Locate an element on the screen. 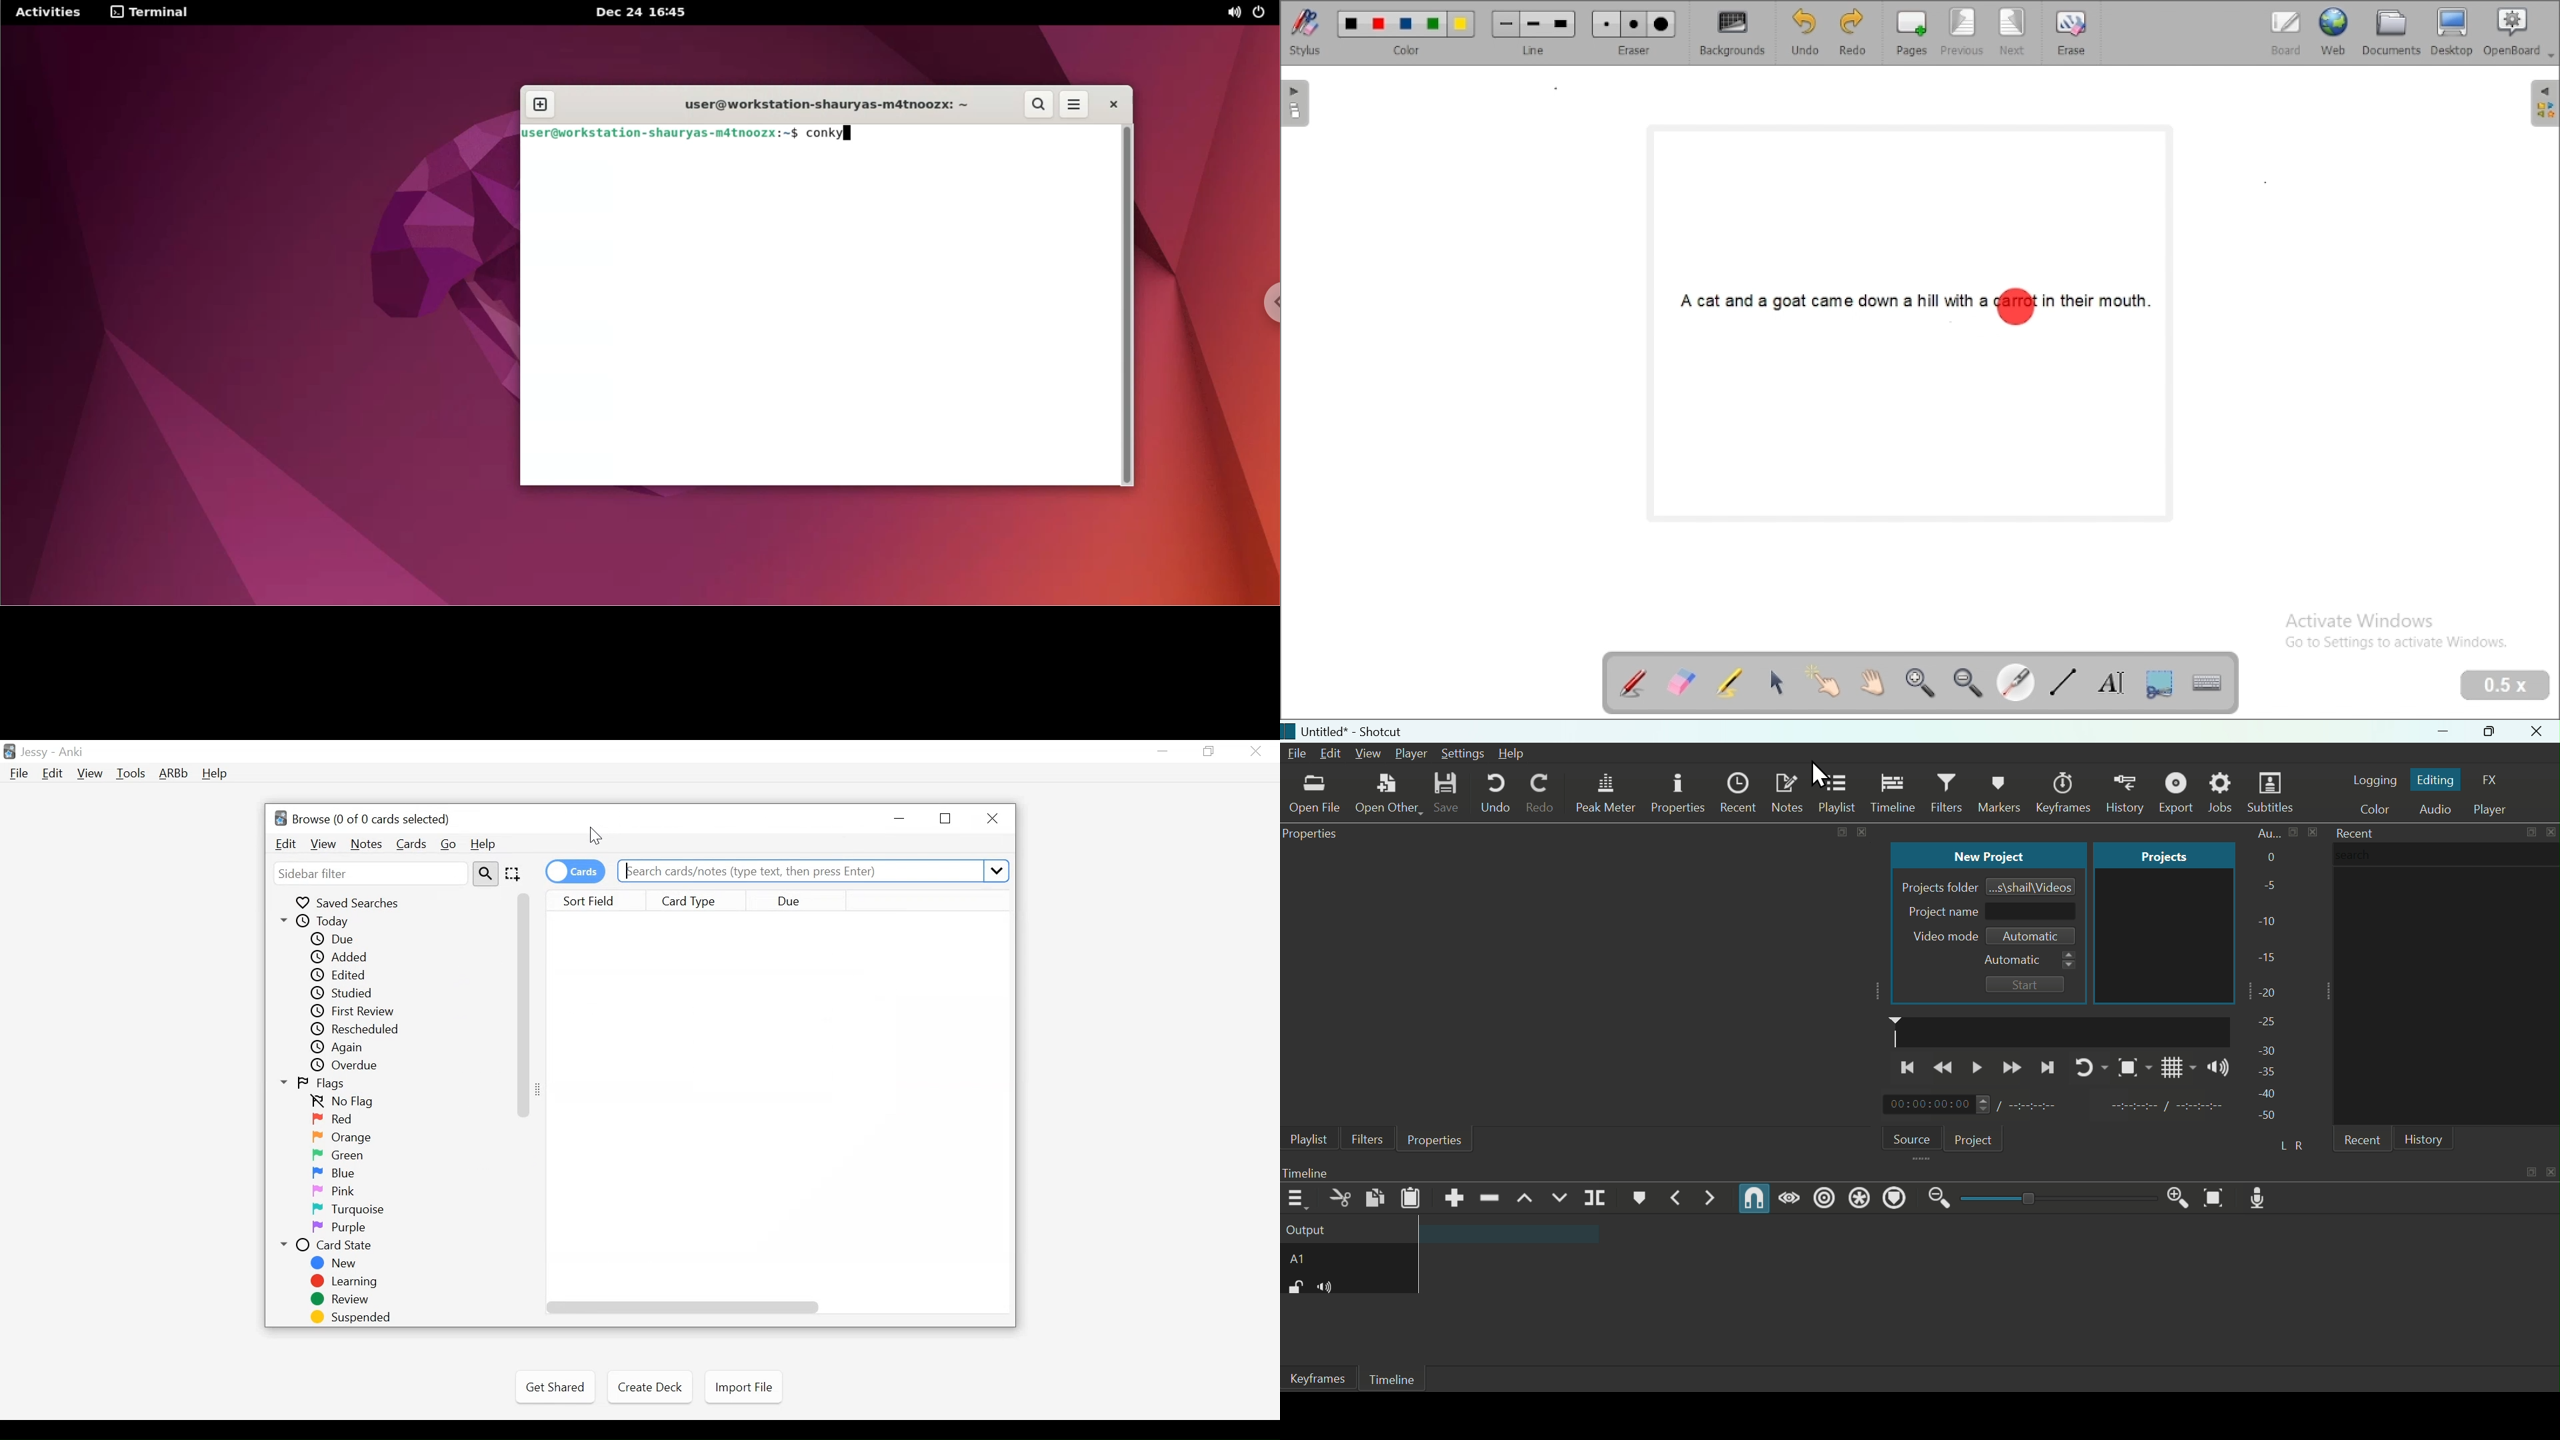 The height and width of the screenshot is (1456, 2576). -5 is located at coordinates (2267, 886).